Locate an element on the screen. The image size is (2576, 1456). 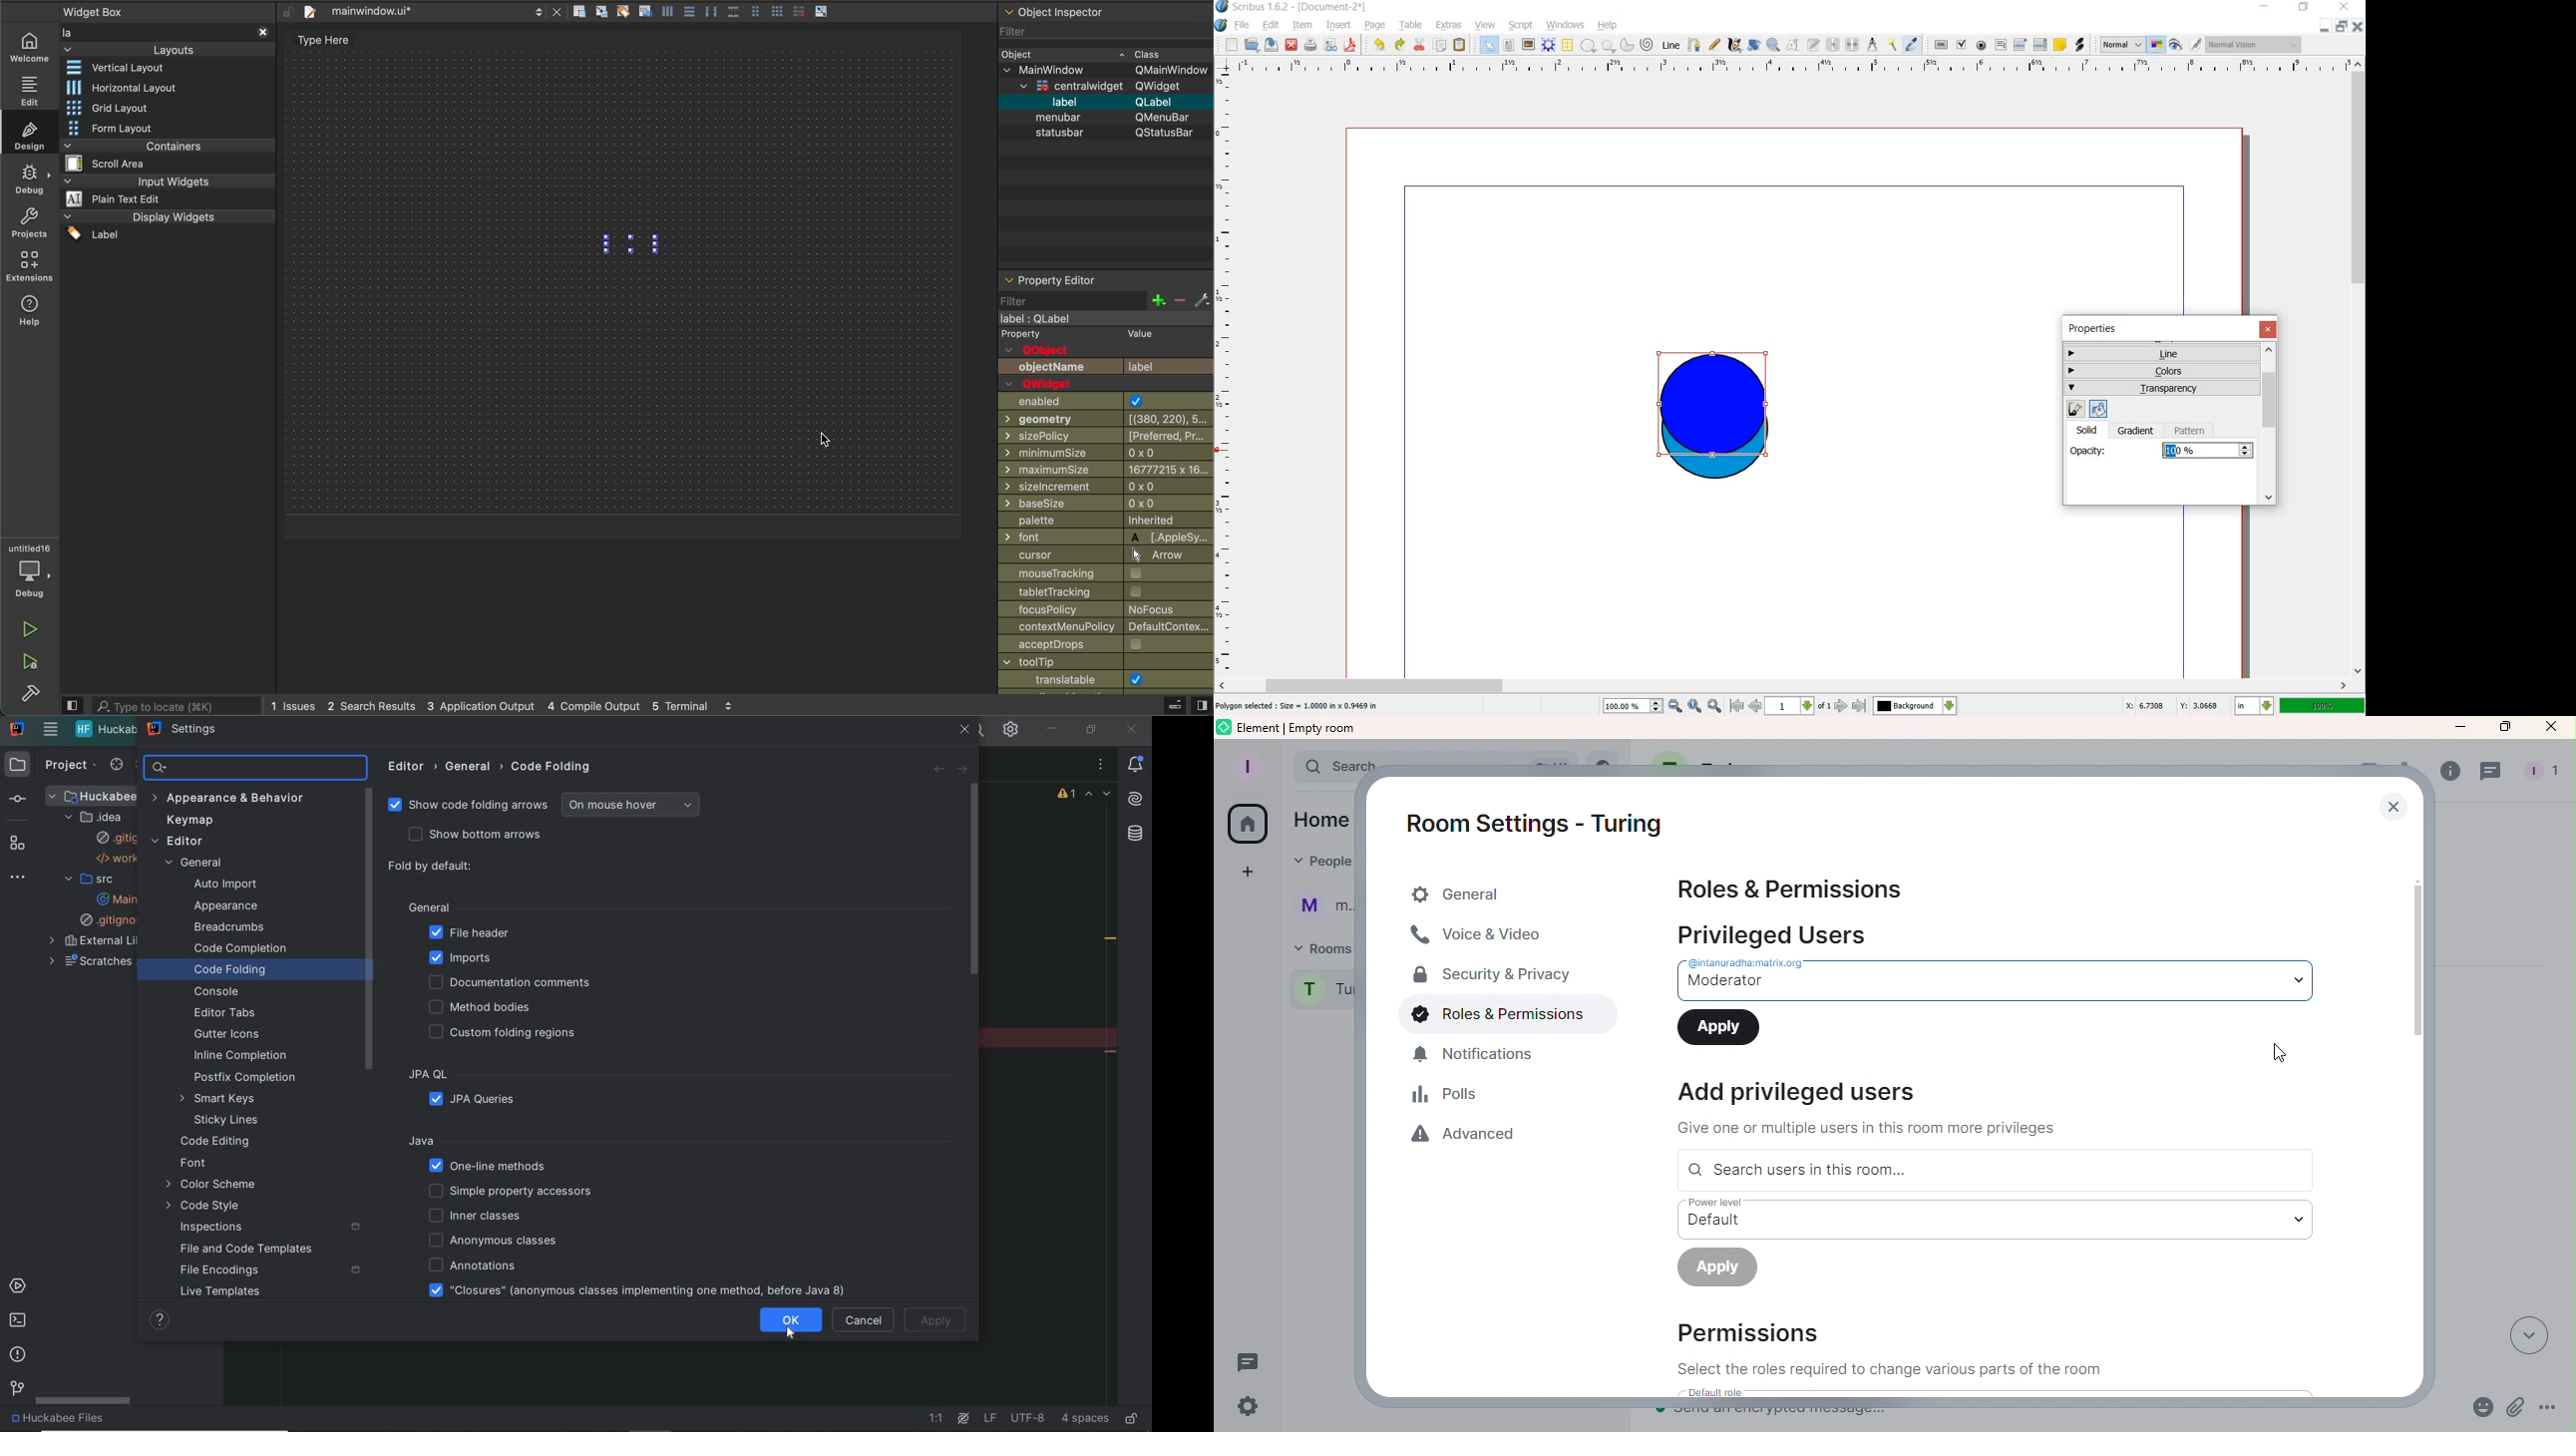
normal  is located at coordinates (2120, 45).